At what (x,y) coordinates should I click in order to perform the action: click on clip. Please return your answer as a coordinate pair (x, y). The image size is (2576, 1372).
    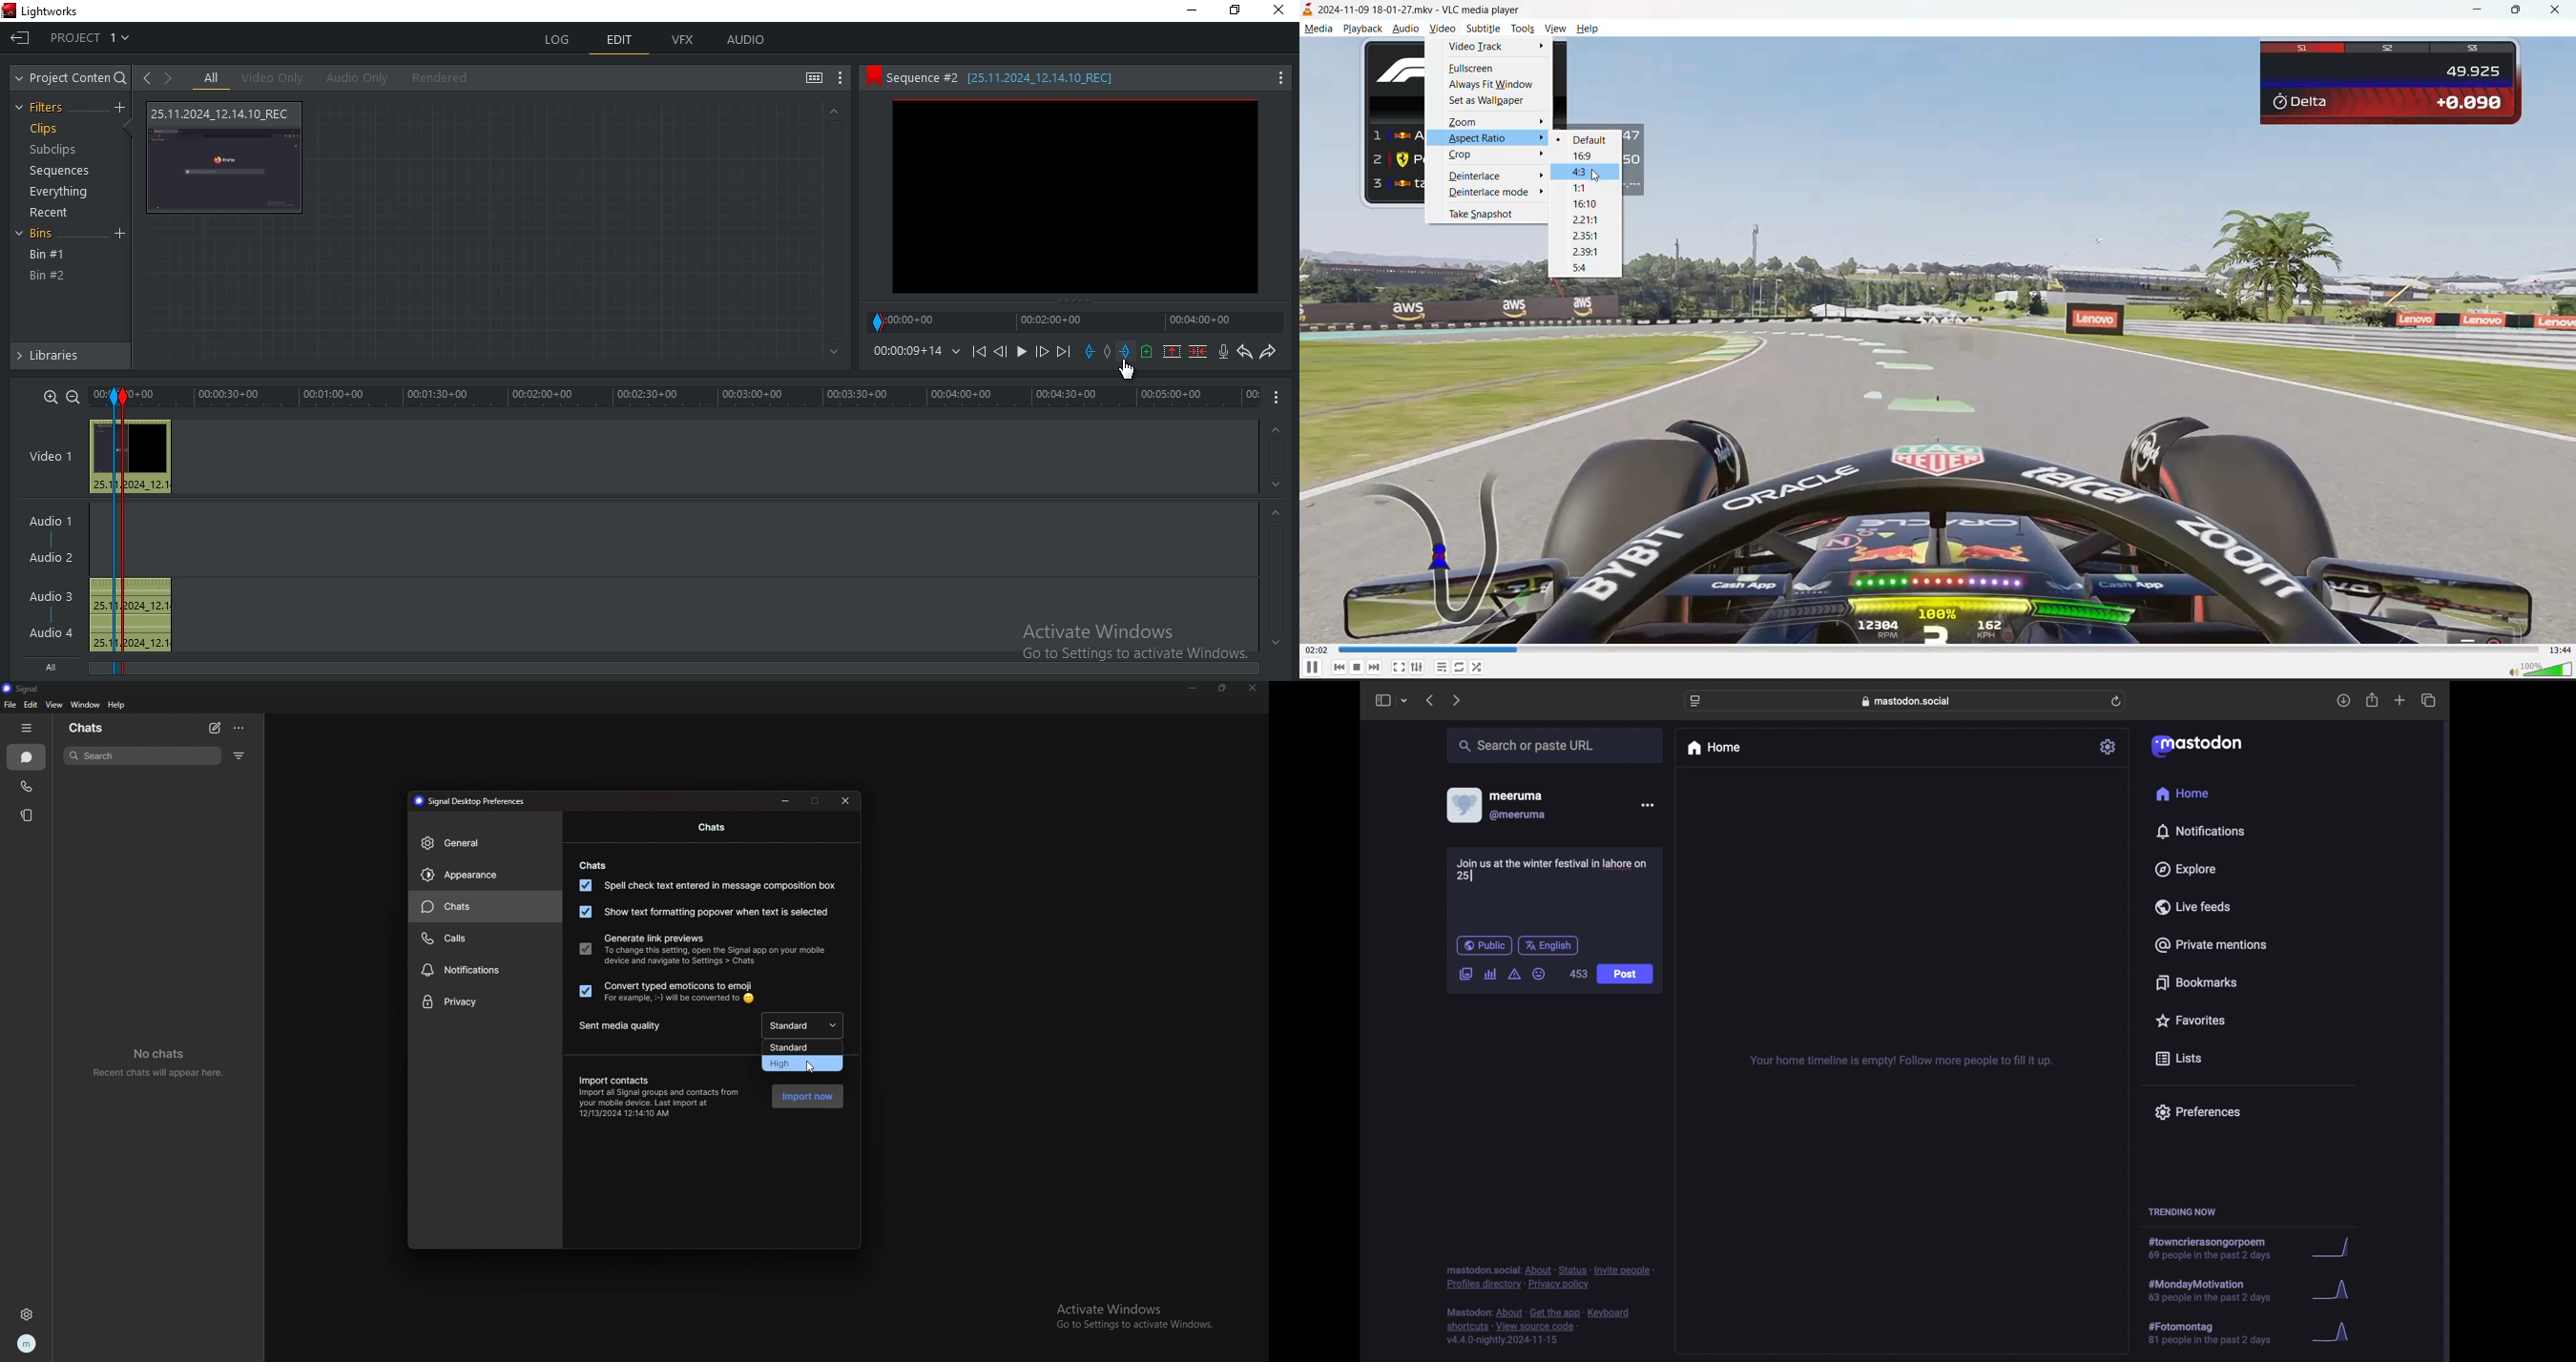
    Looking at the image, I should click on (1074, 196).